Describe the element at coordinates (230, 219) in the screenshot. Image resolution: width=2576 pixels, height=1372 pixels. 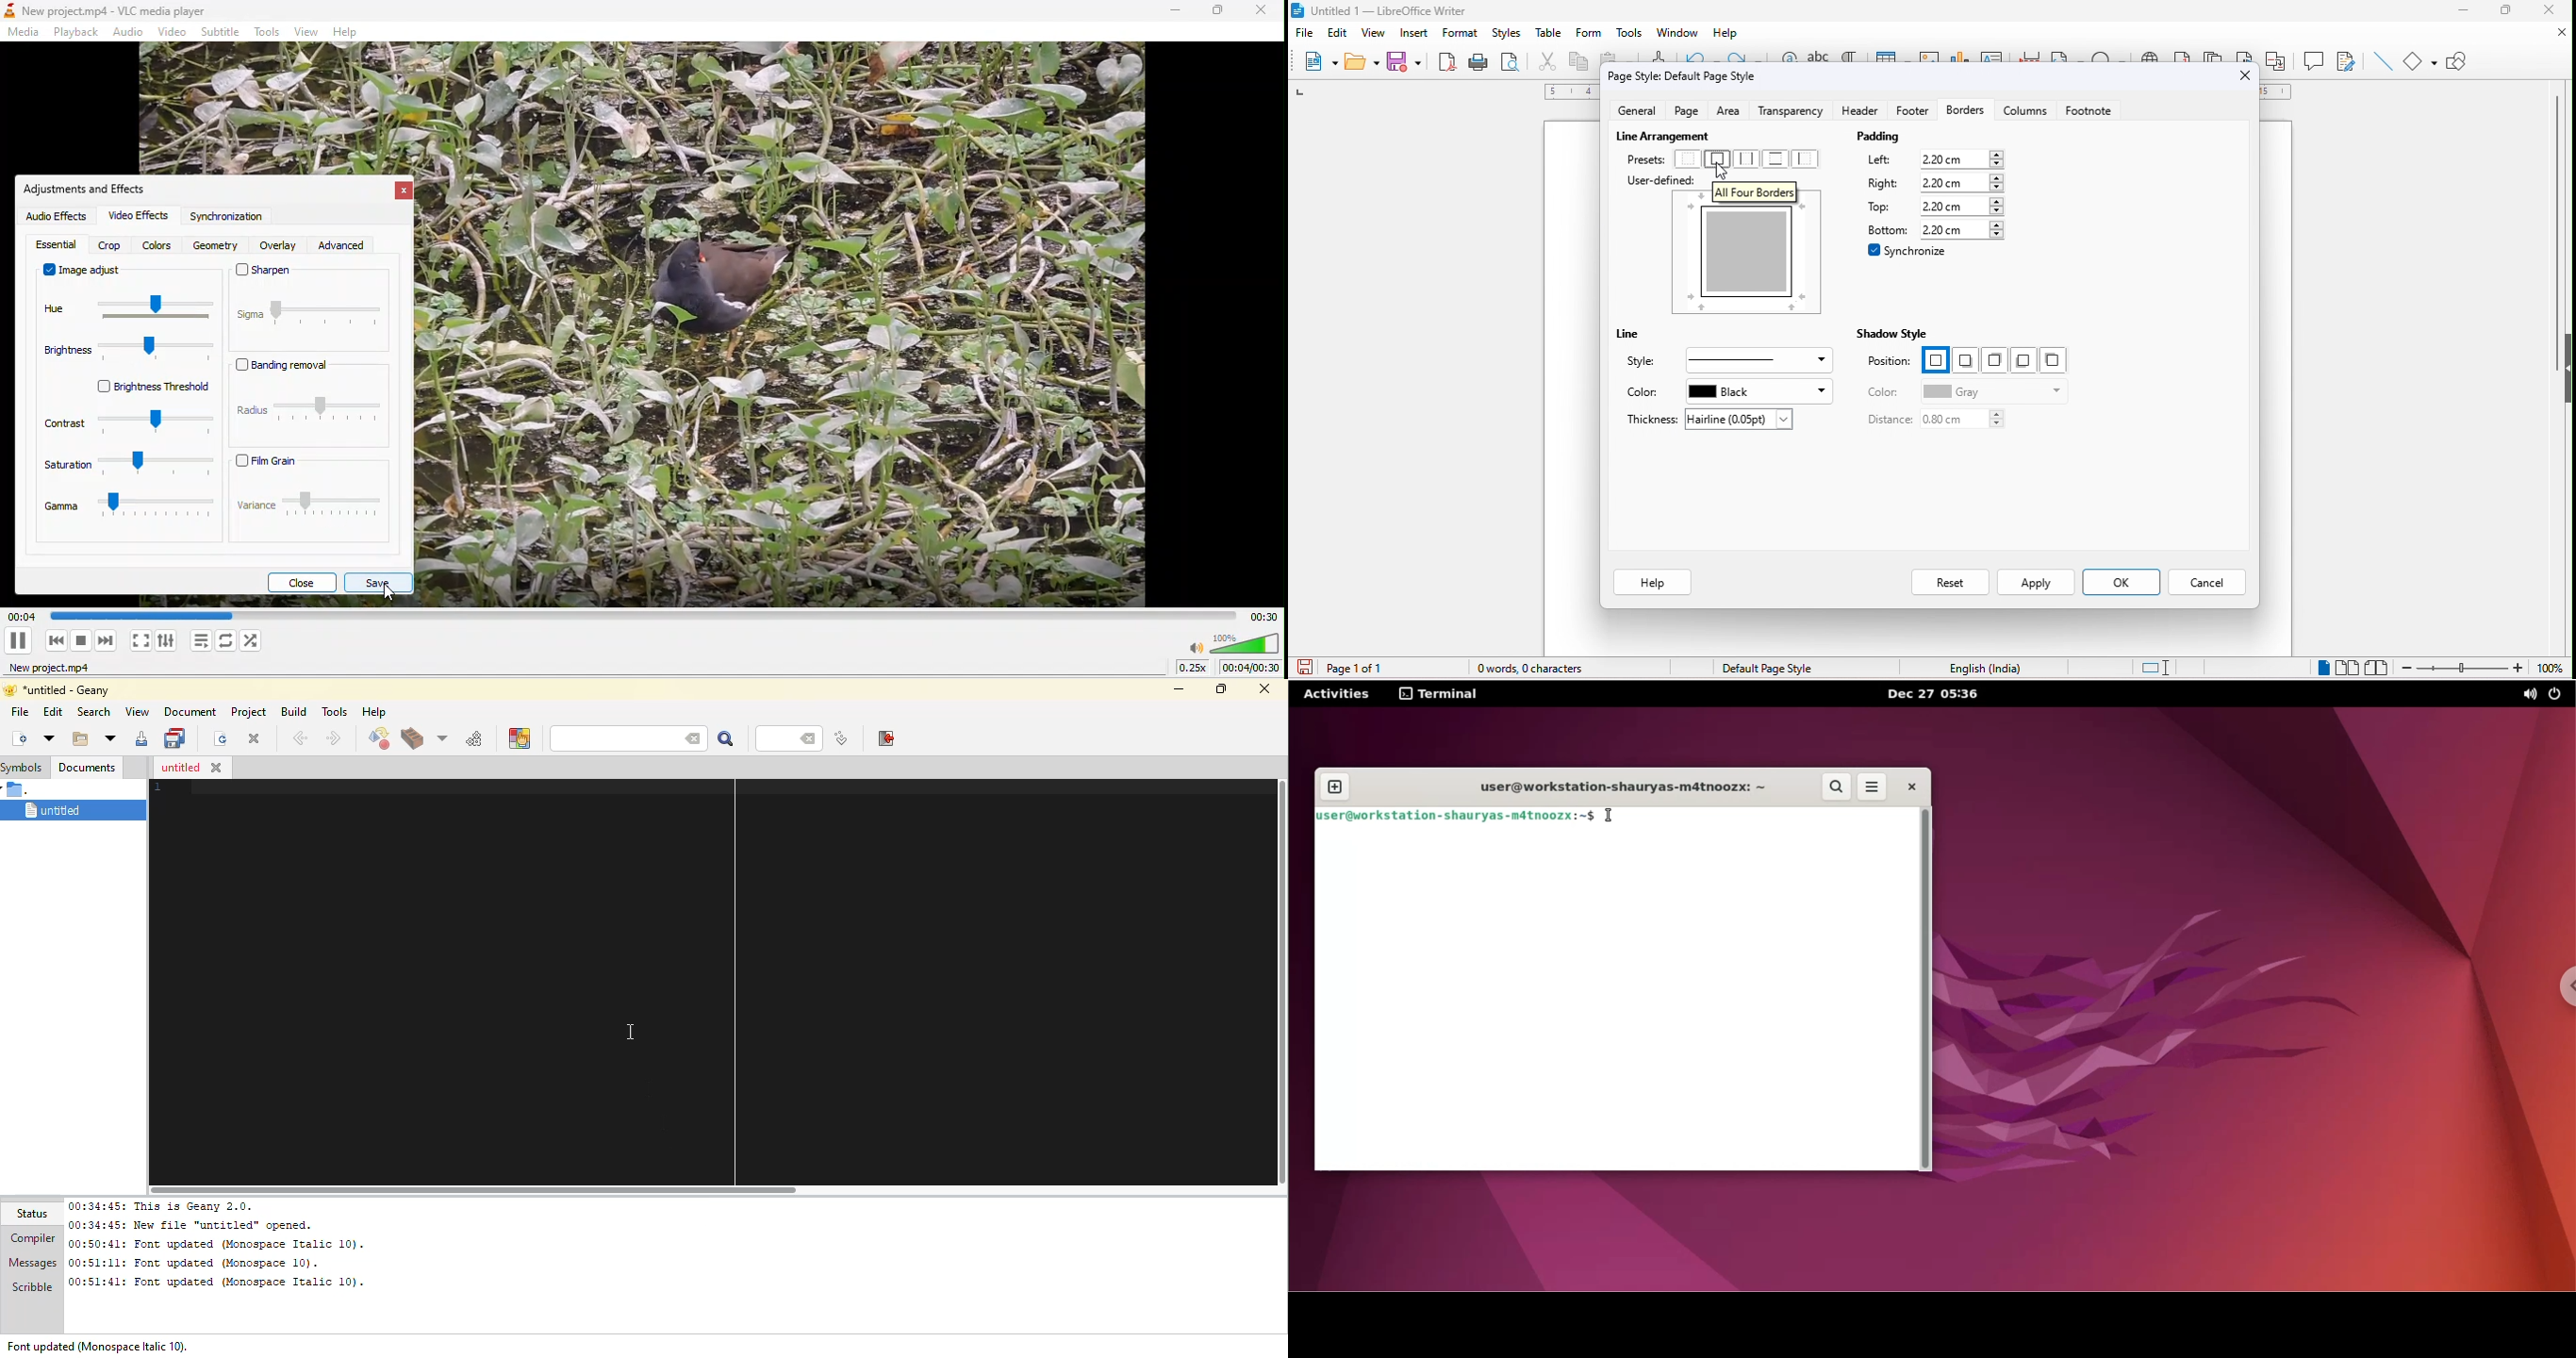
I see `synchronization` at that location.